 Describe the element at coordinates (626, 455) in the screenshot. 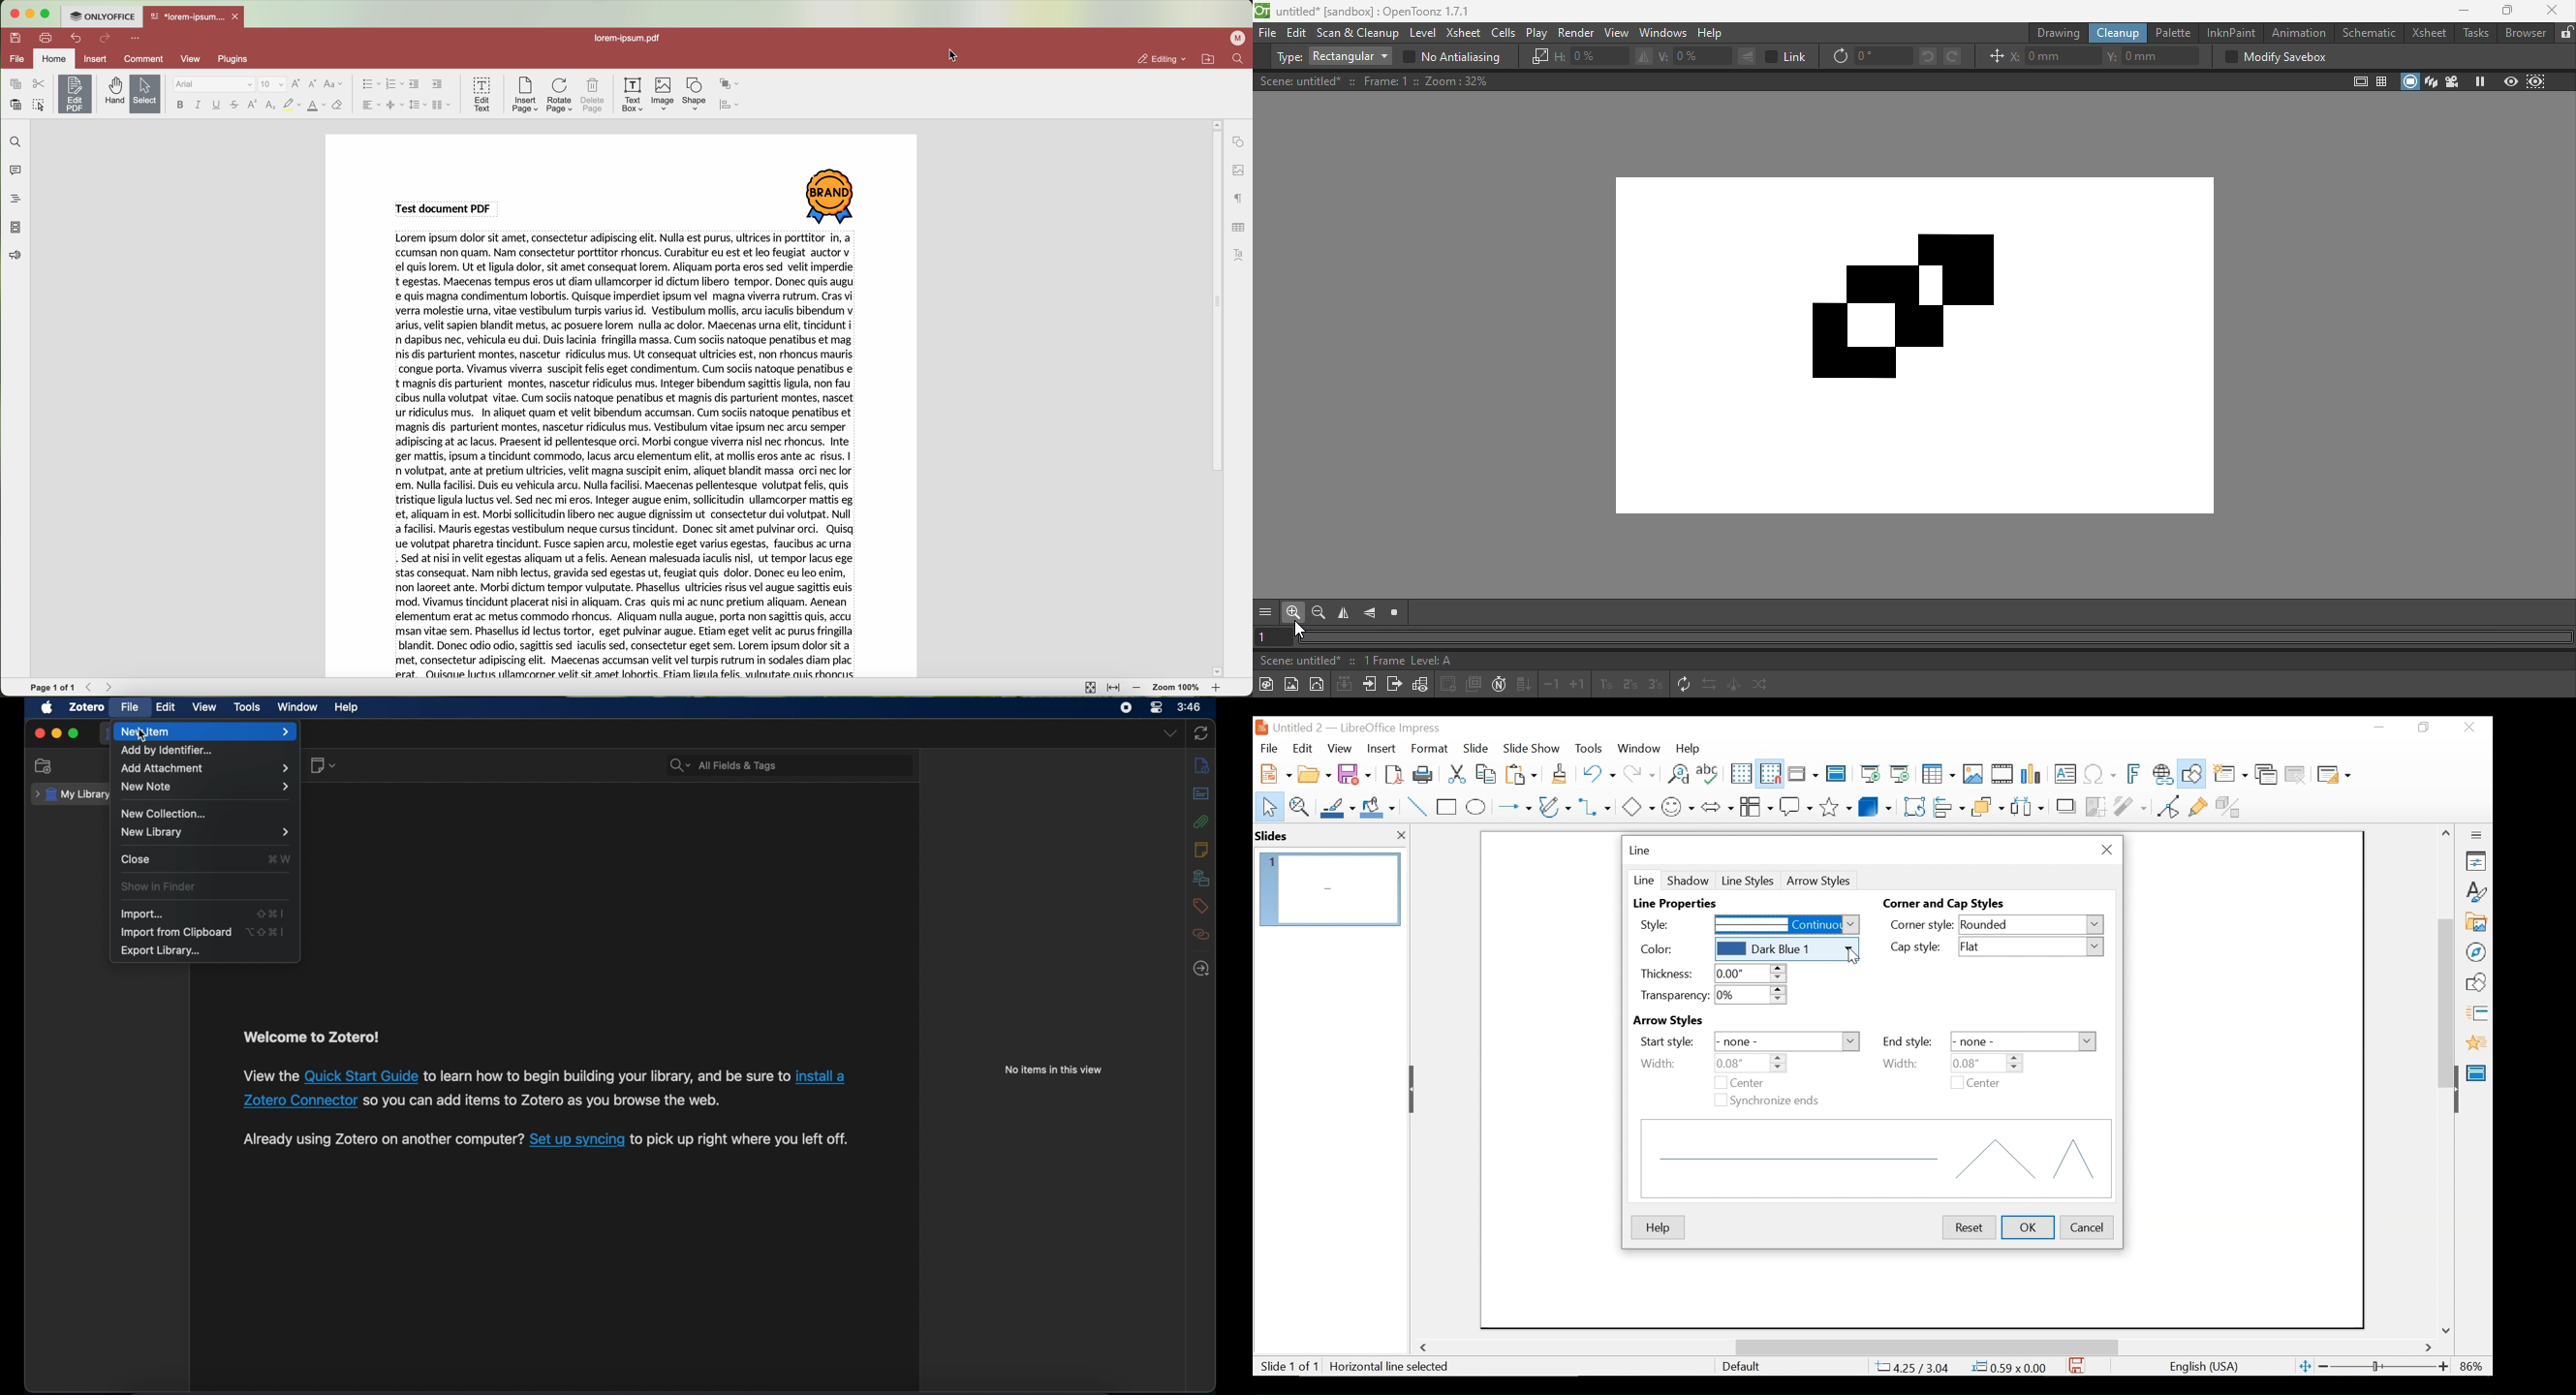

I see `Test document PDF content.` at that location.